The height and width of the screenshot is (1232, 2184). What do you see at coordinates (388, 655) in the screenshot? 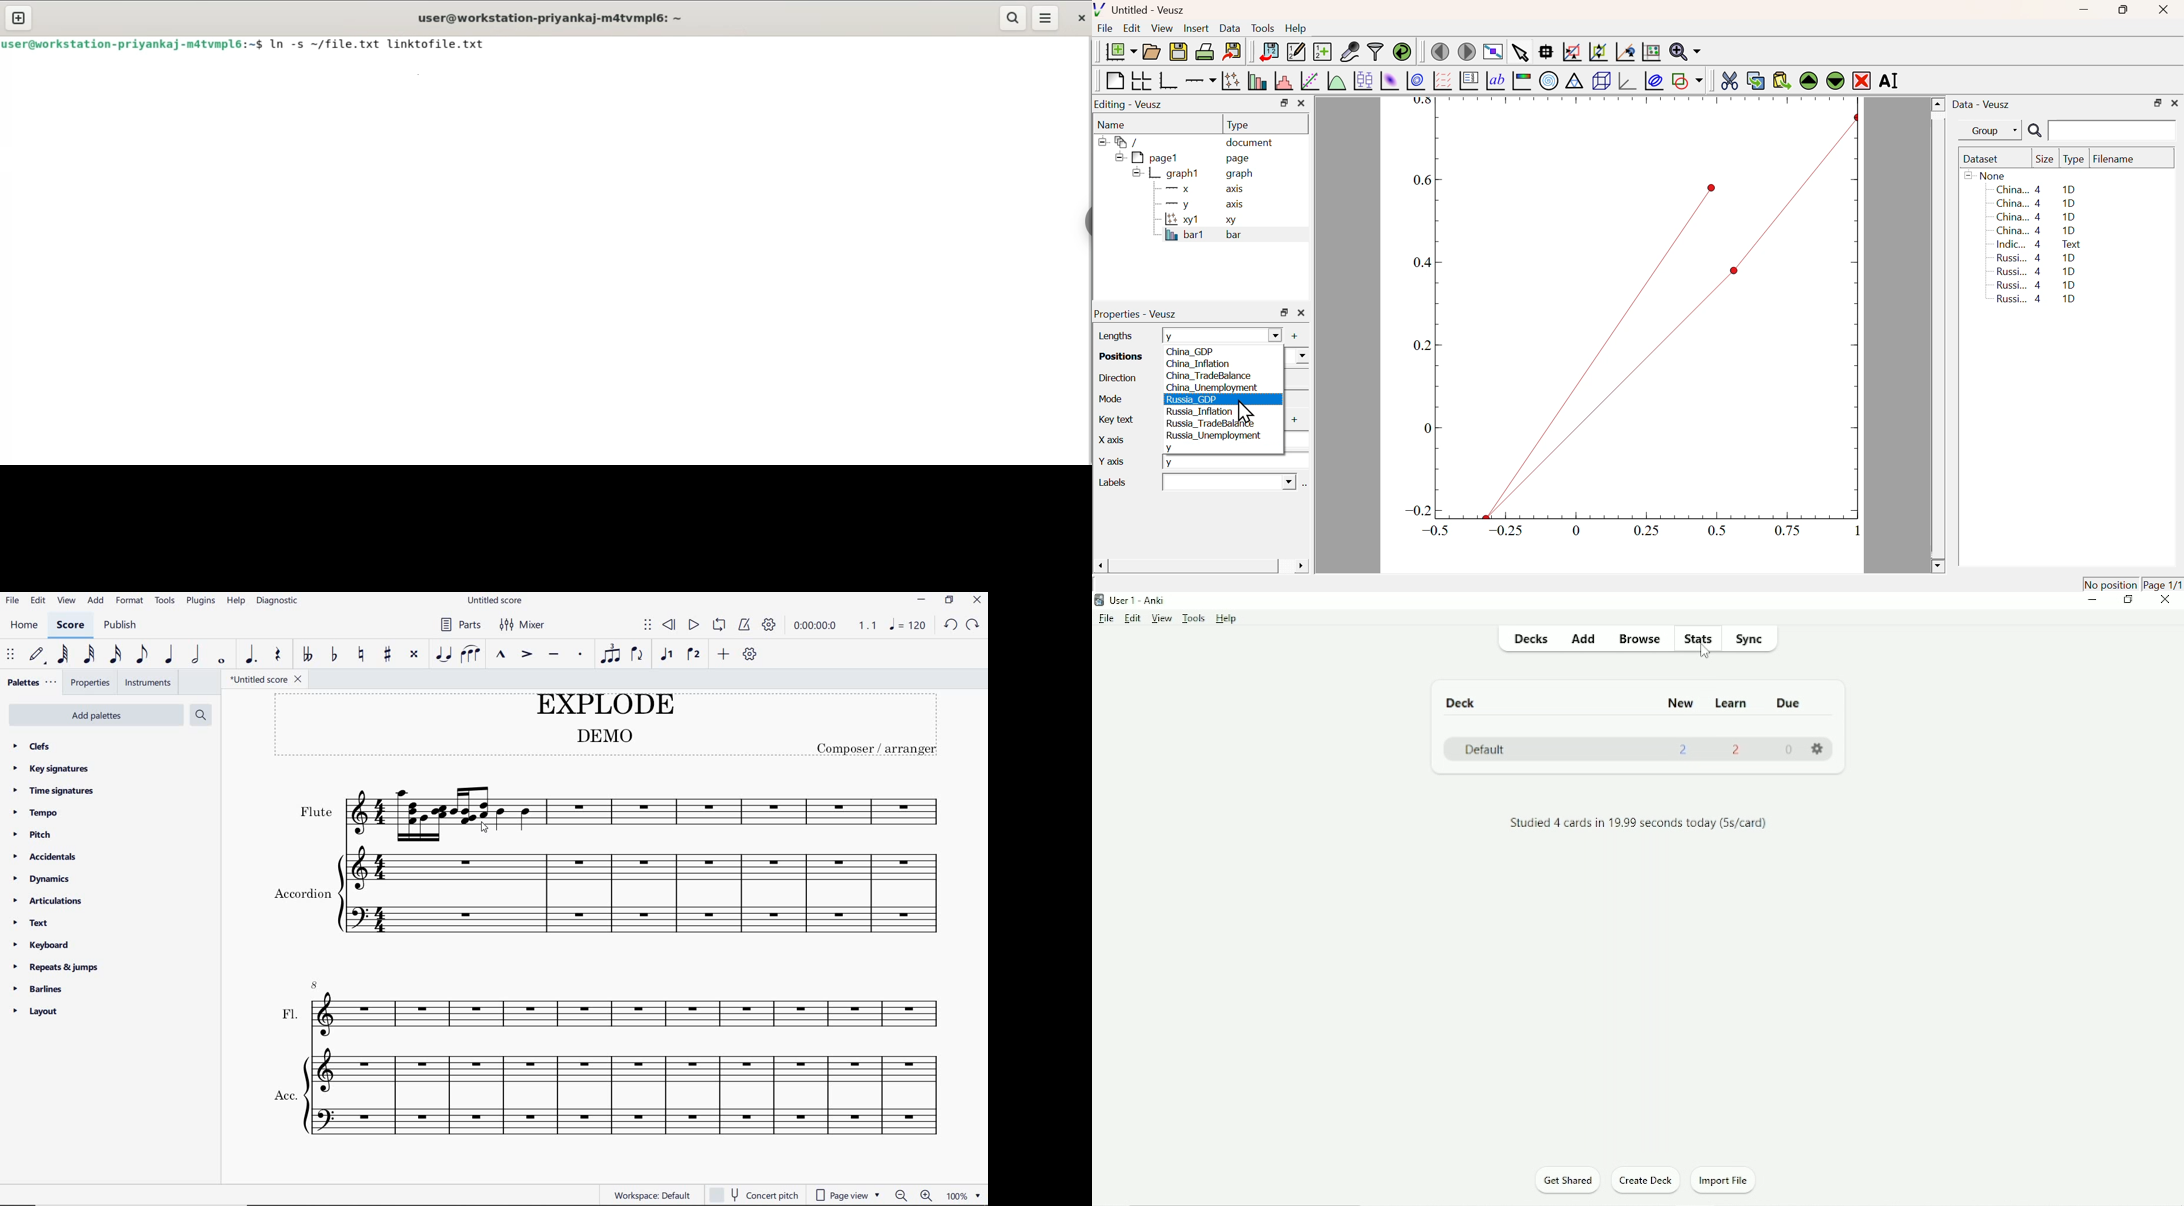
I see `toggle sharp` at bounding box center [388, 655].